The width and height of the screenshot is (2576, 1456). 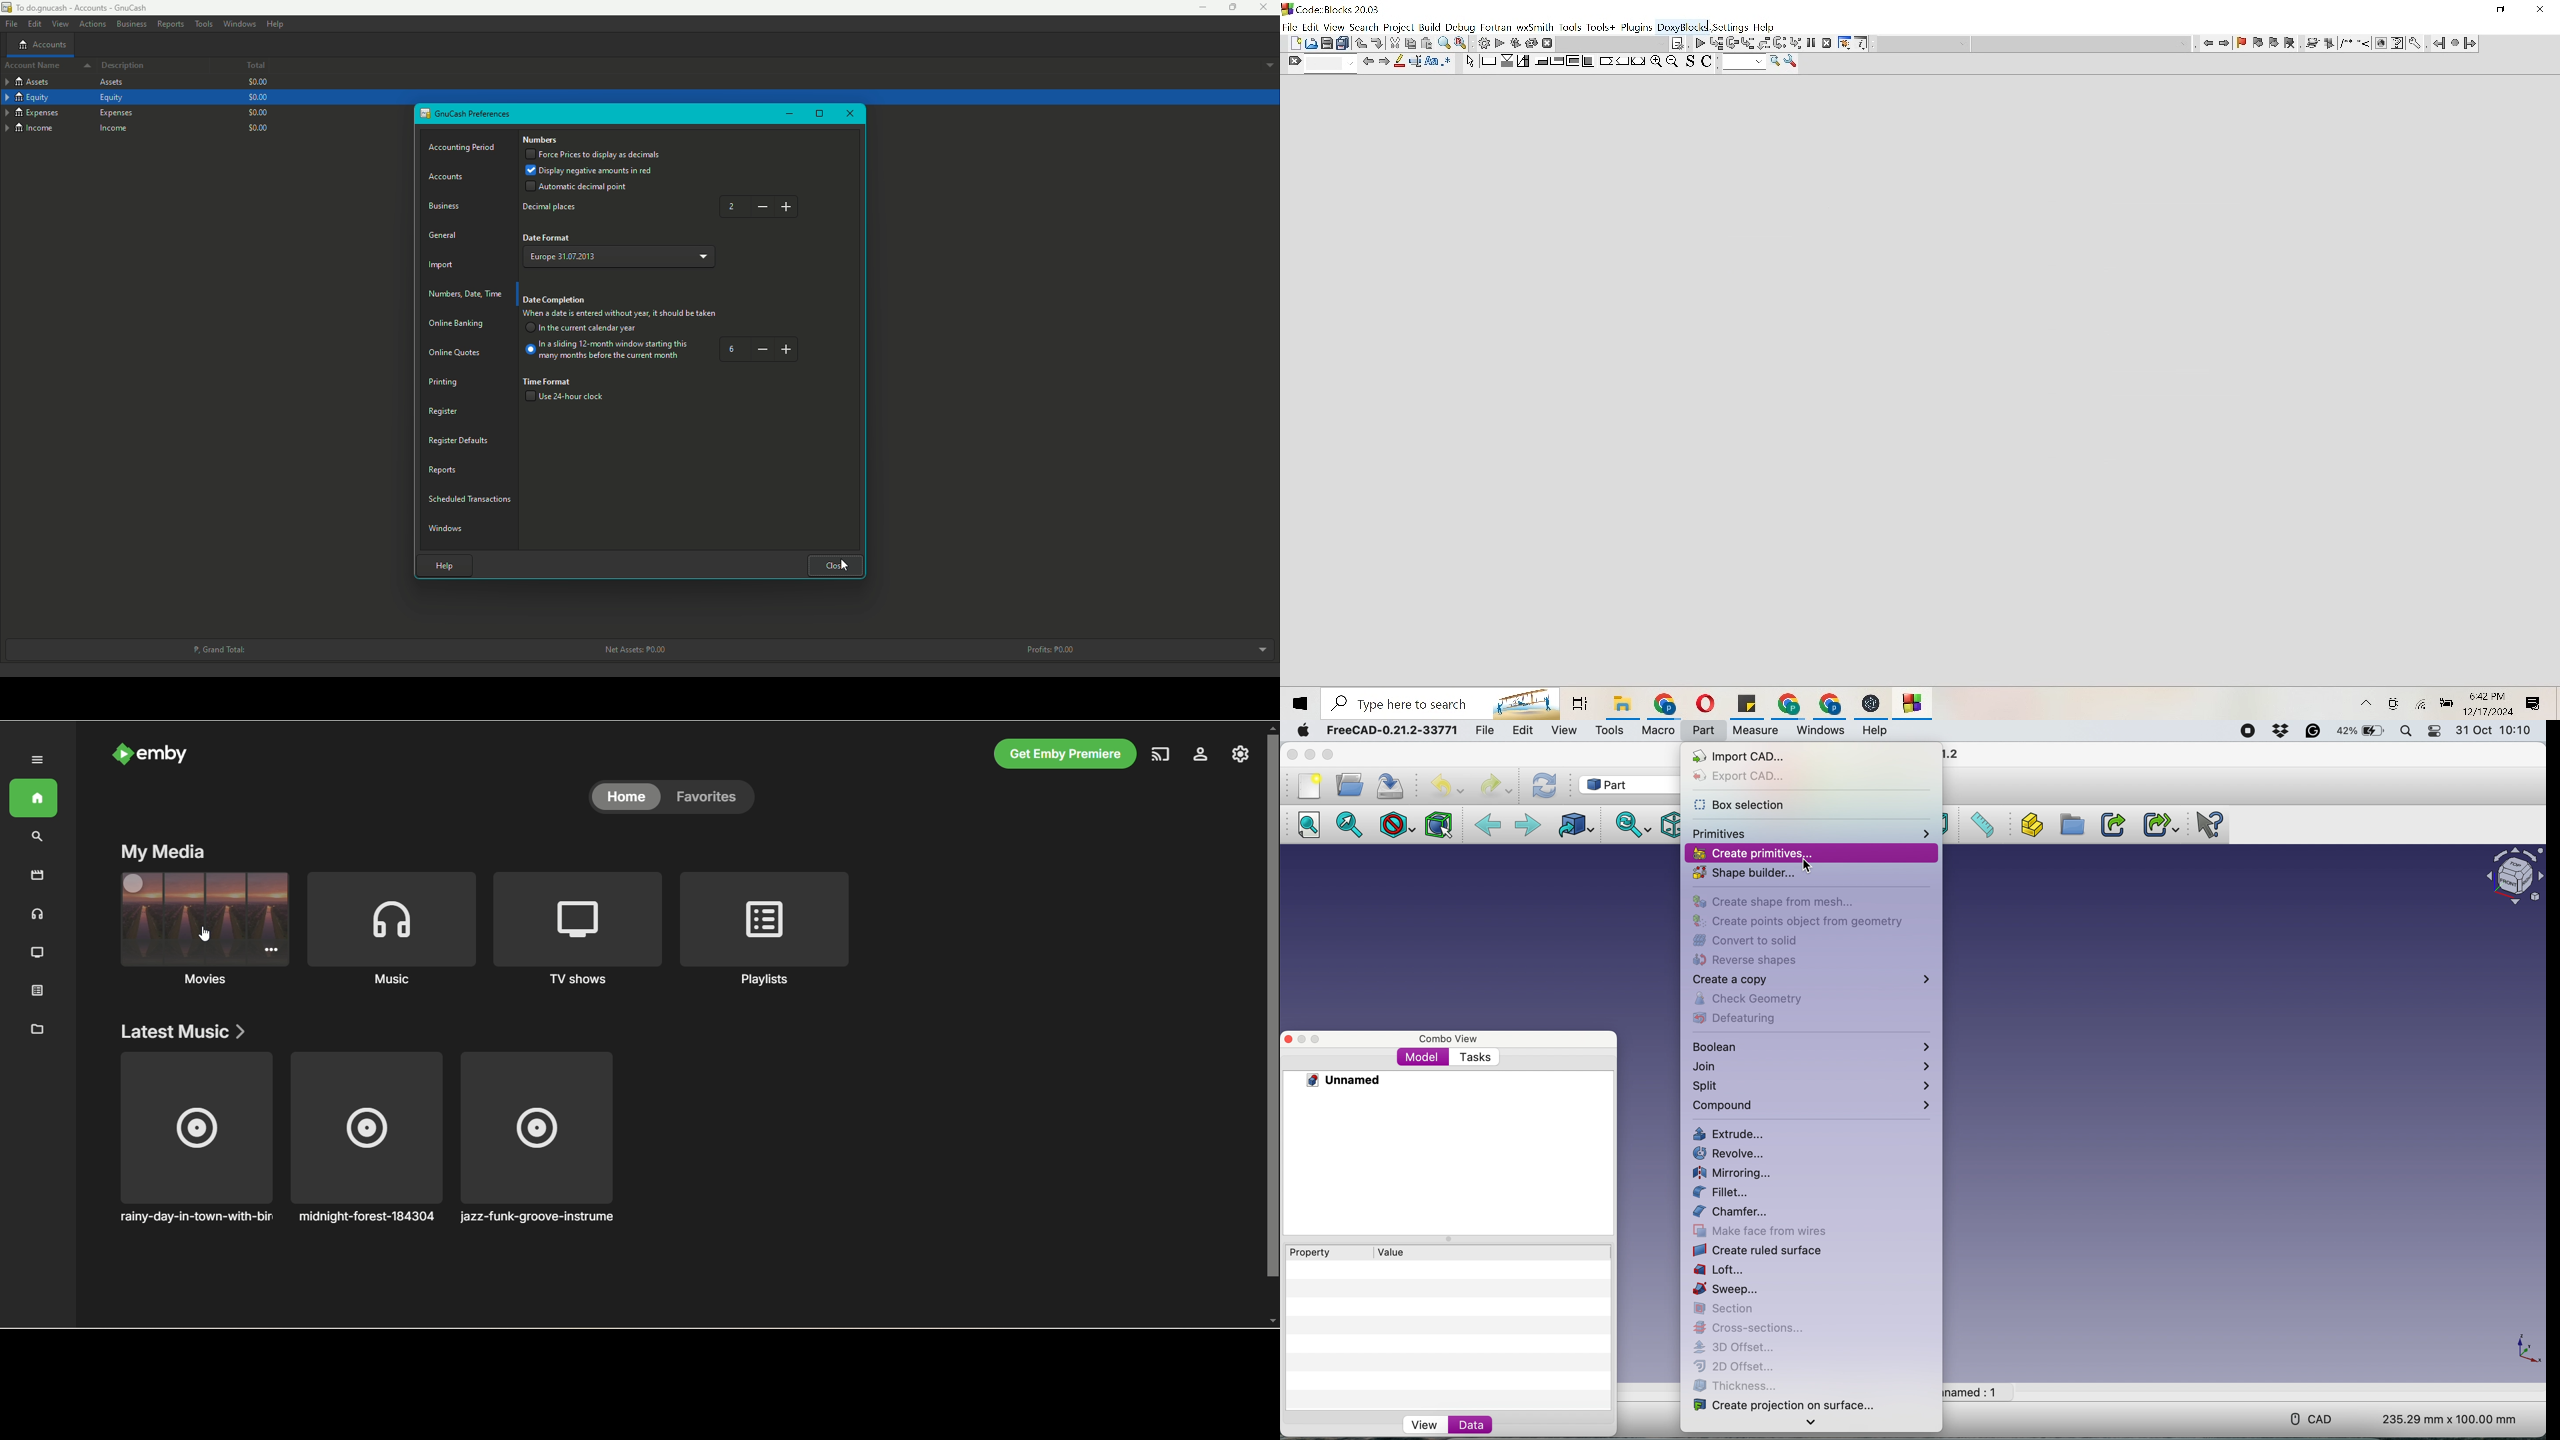 What do you see at coordinates (1656, 61) in the screenshot?
I see `Zoom in` at bounding box center [1656, 61].